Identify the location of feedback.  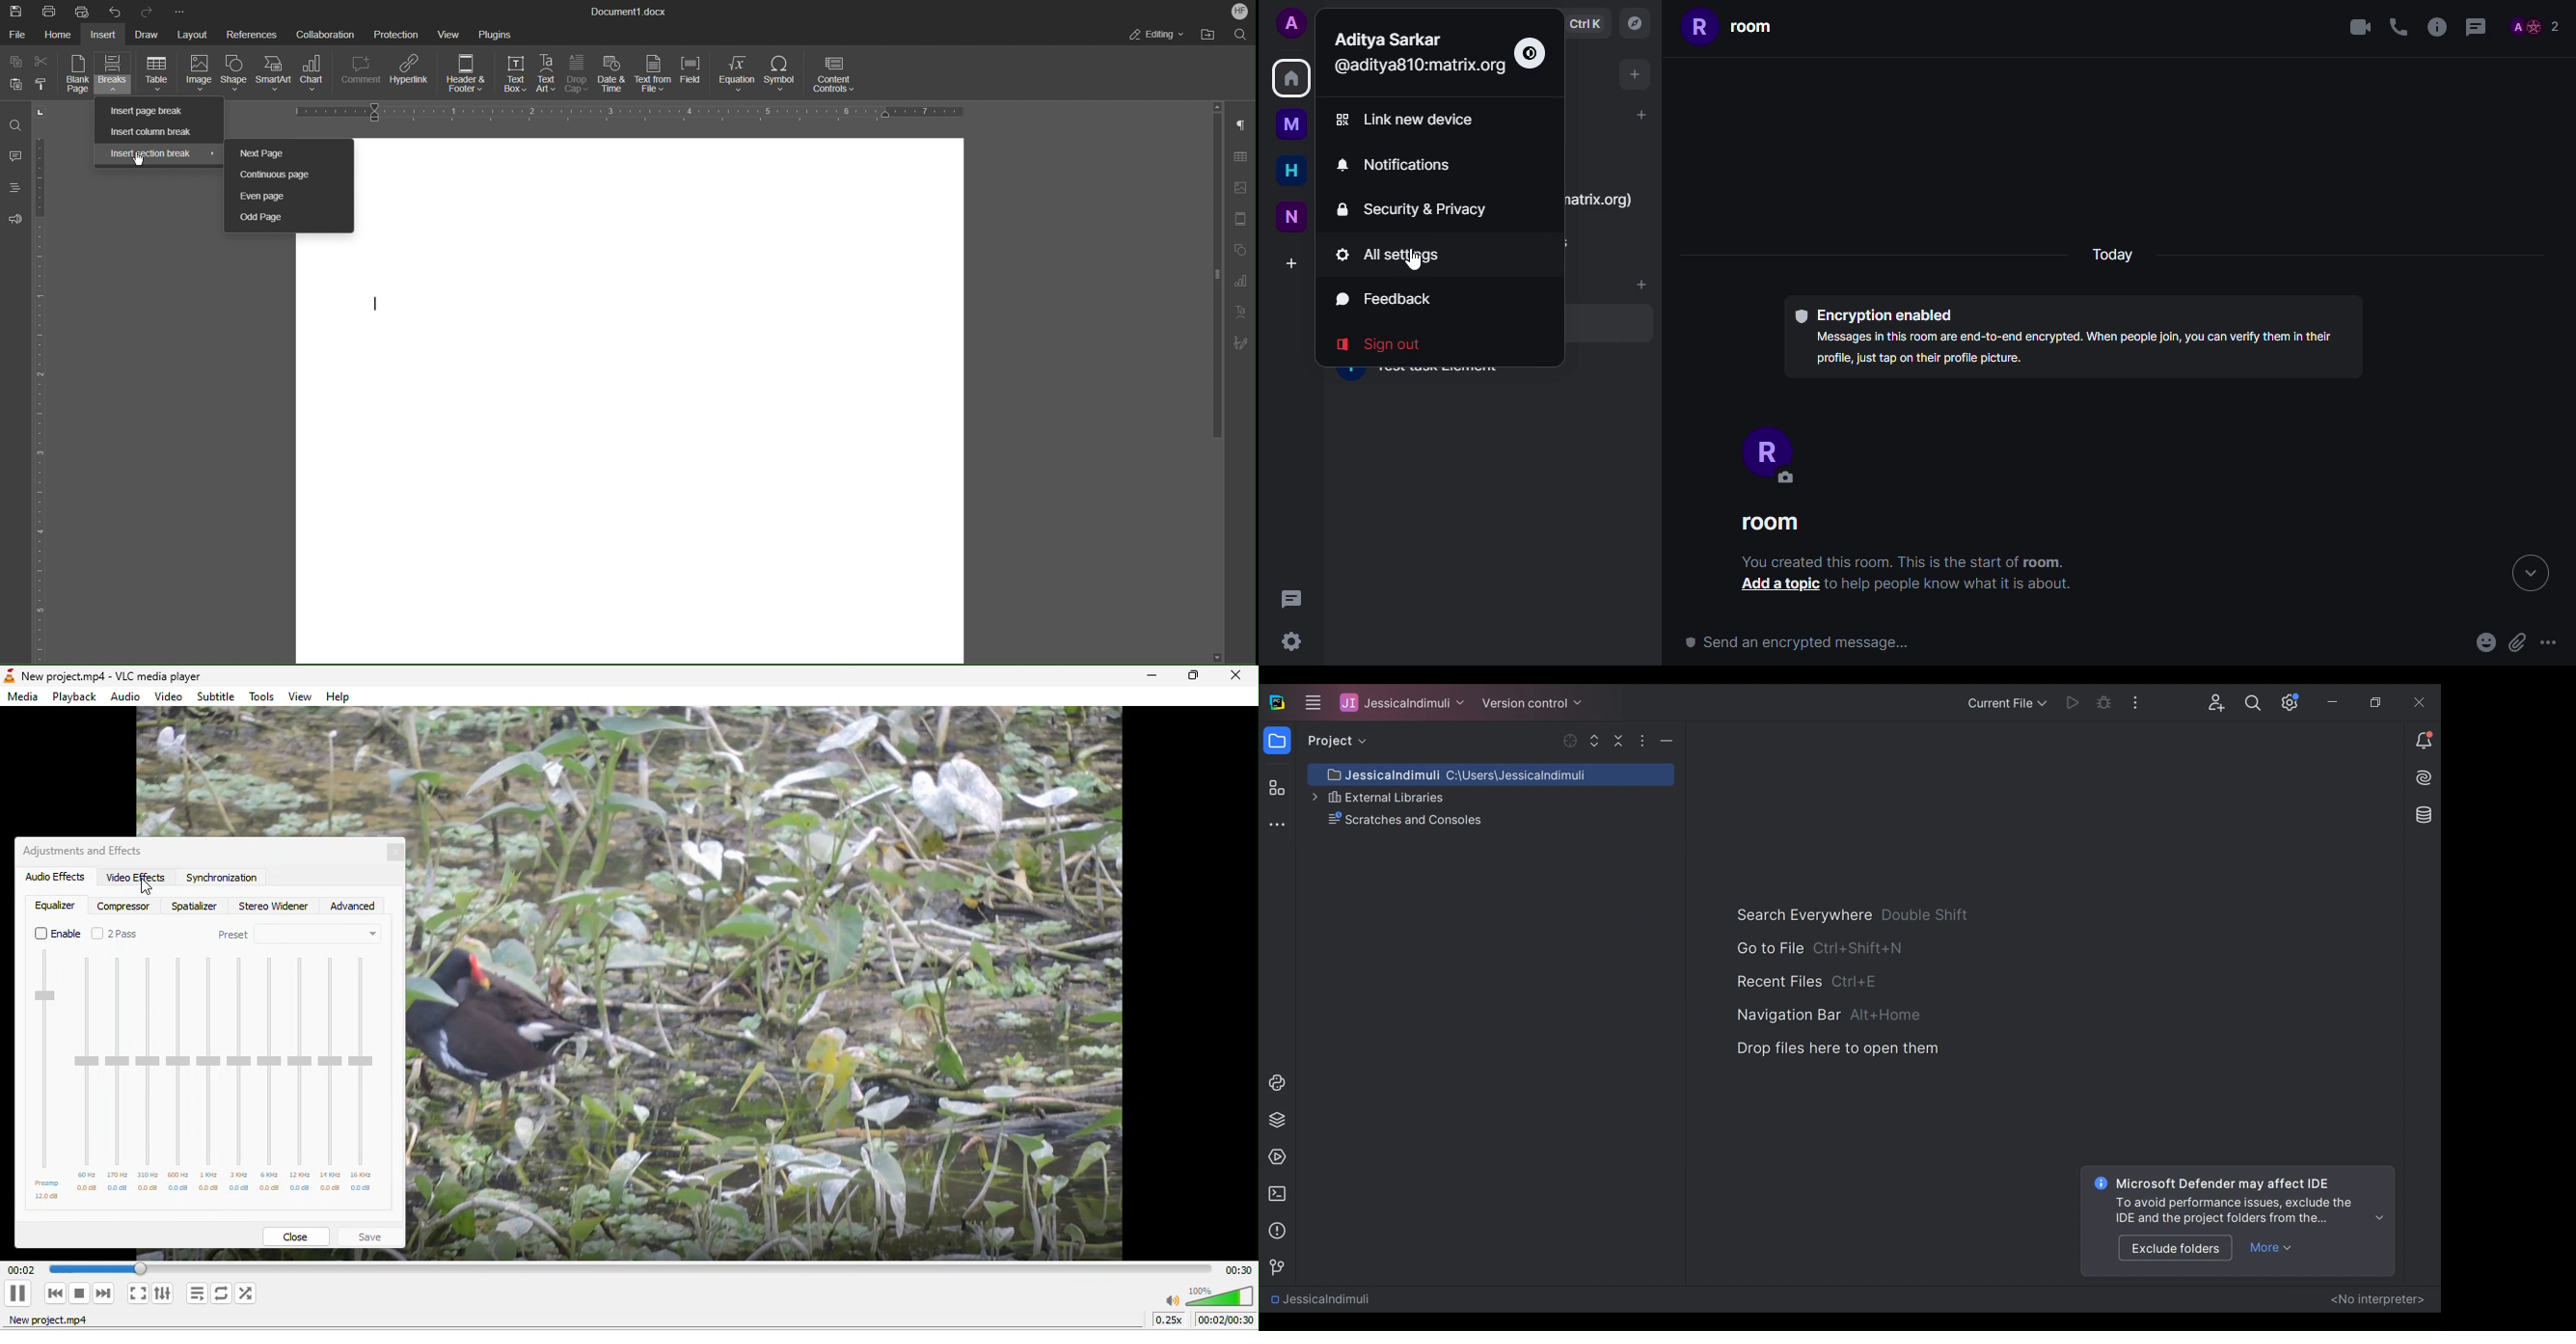
(1384, 299).